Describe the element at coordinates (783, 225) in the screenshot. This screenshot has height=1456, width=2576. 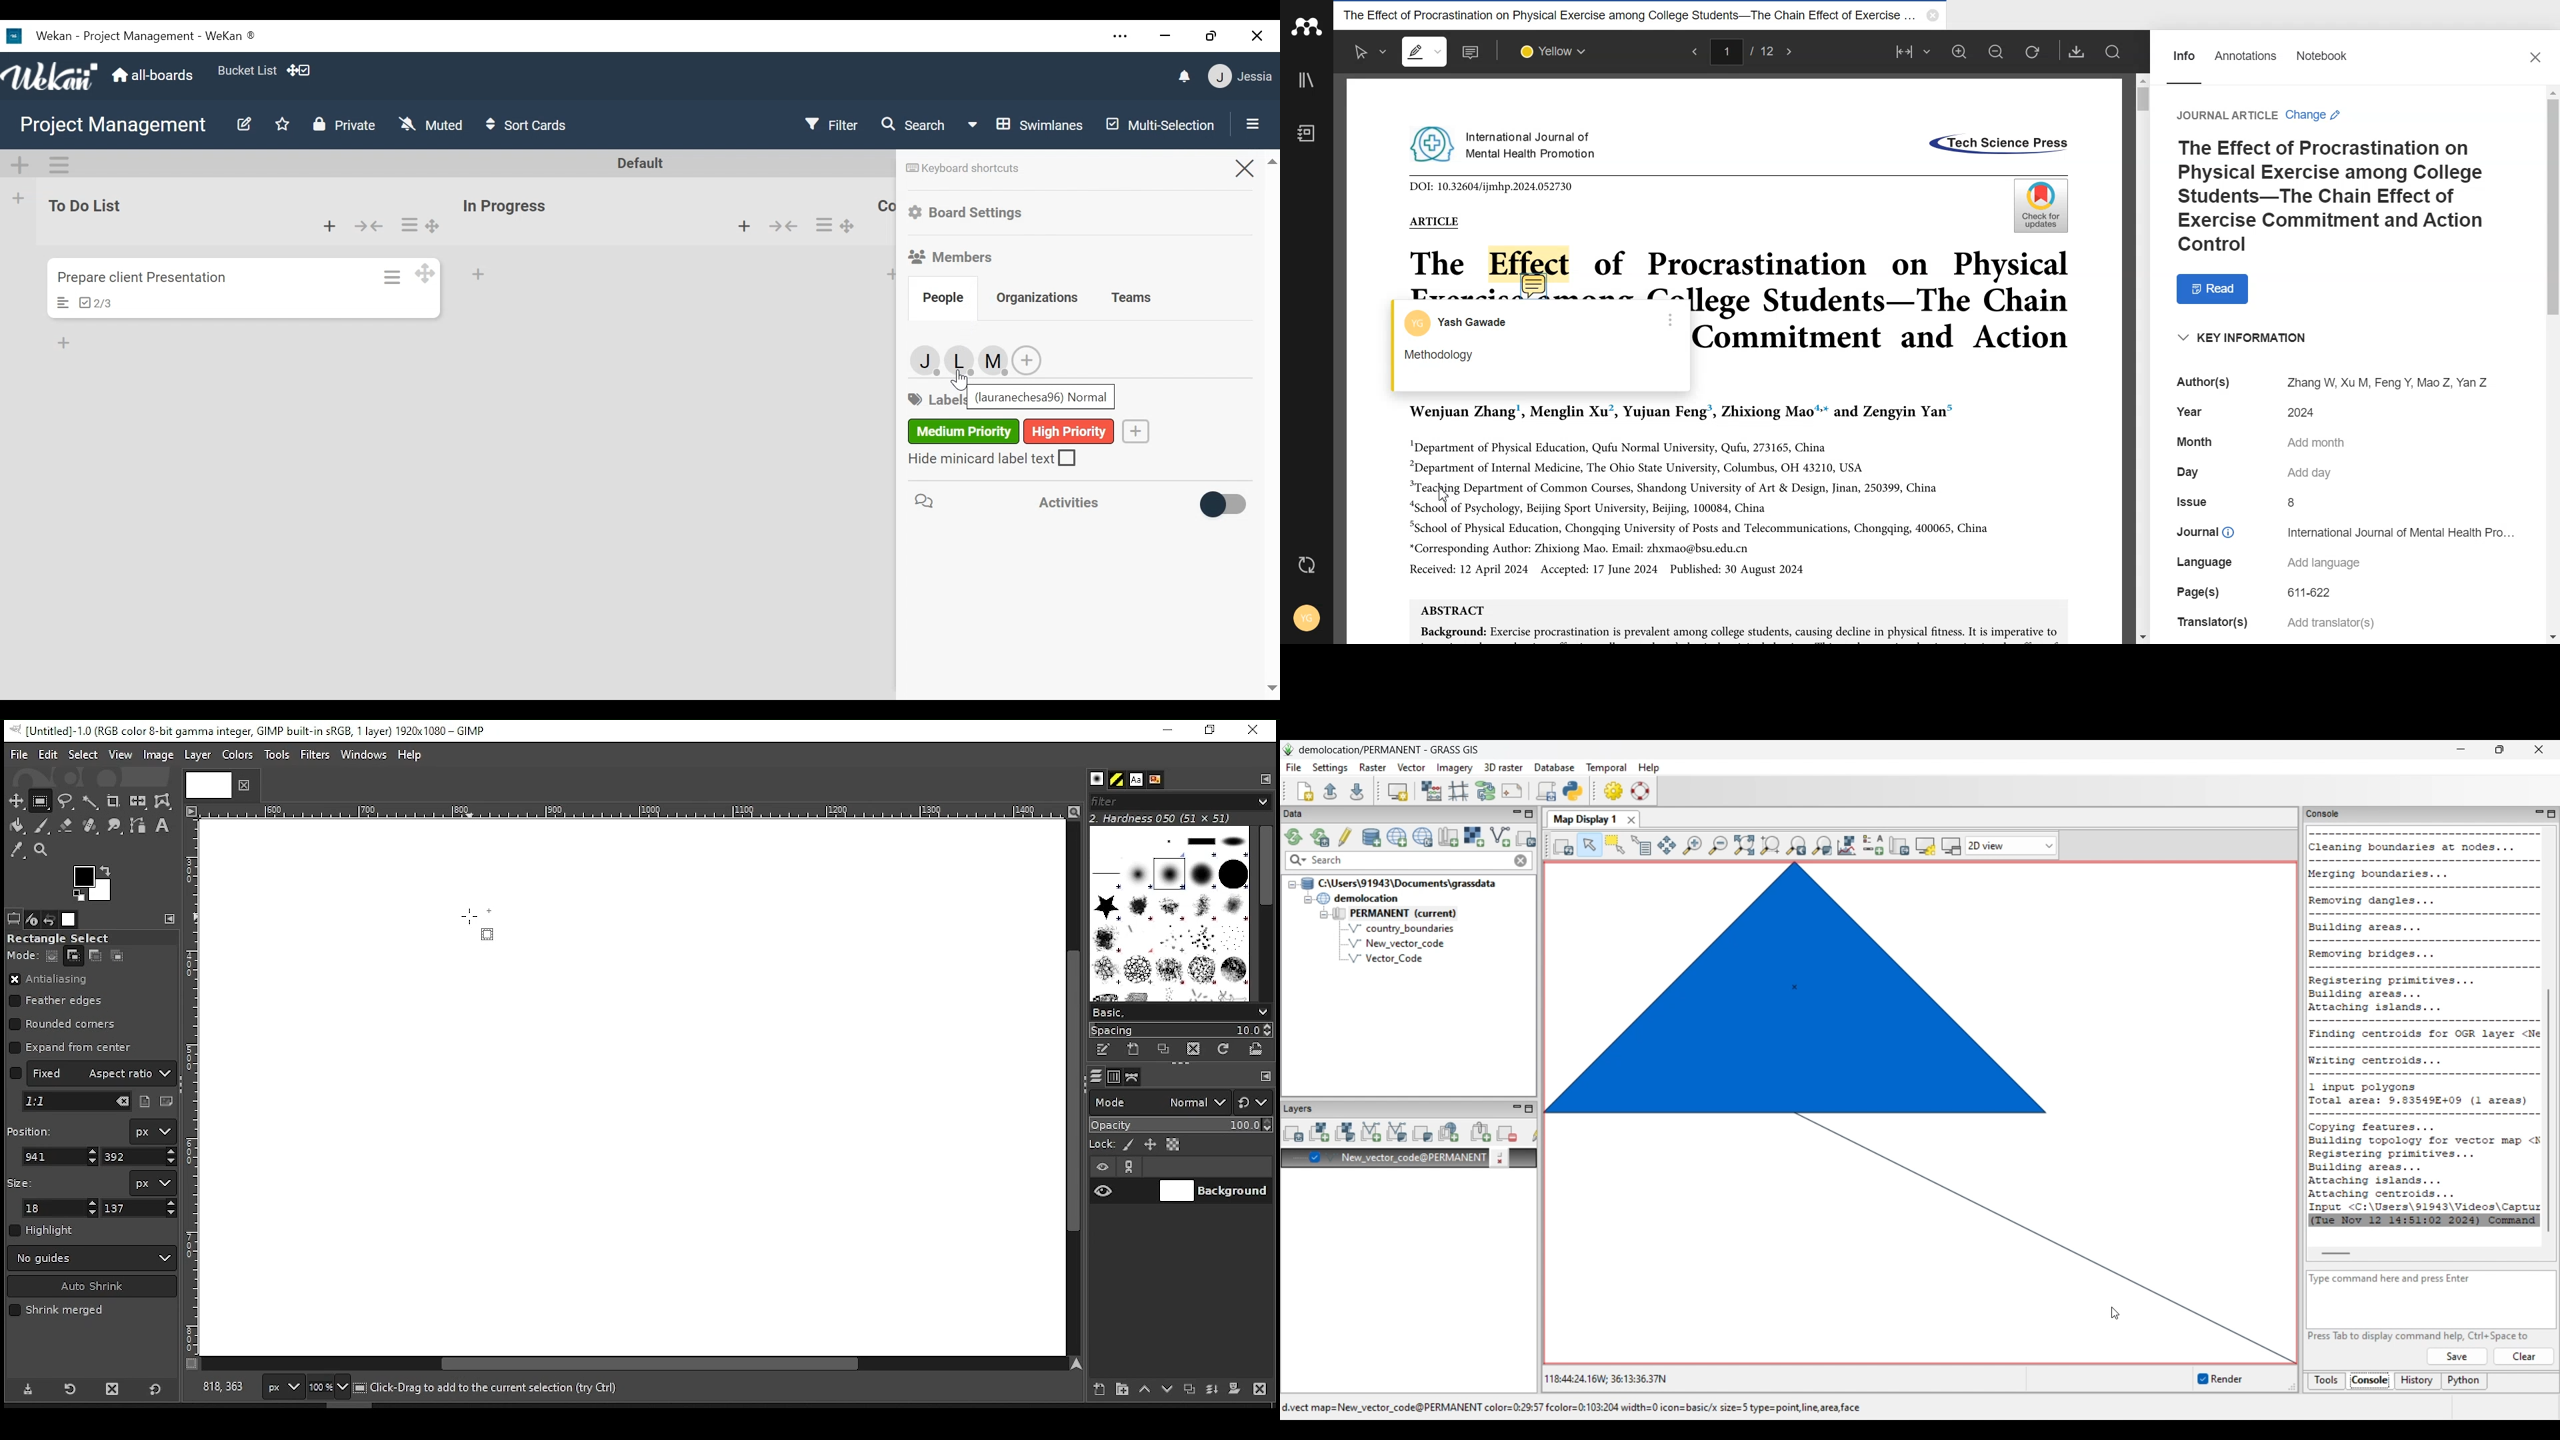
I see `Collapse` at that location.